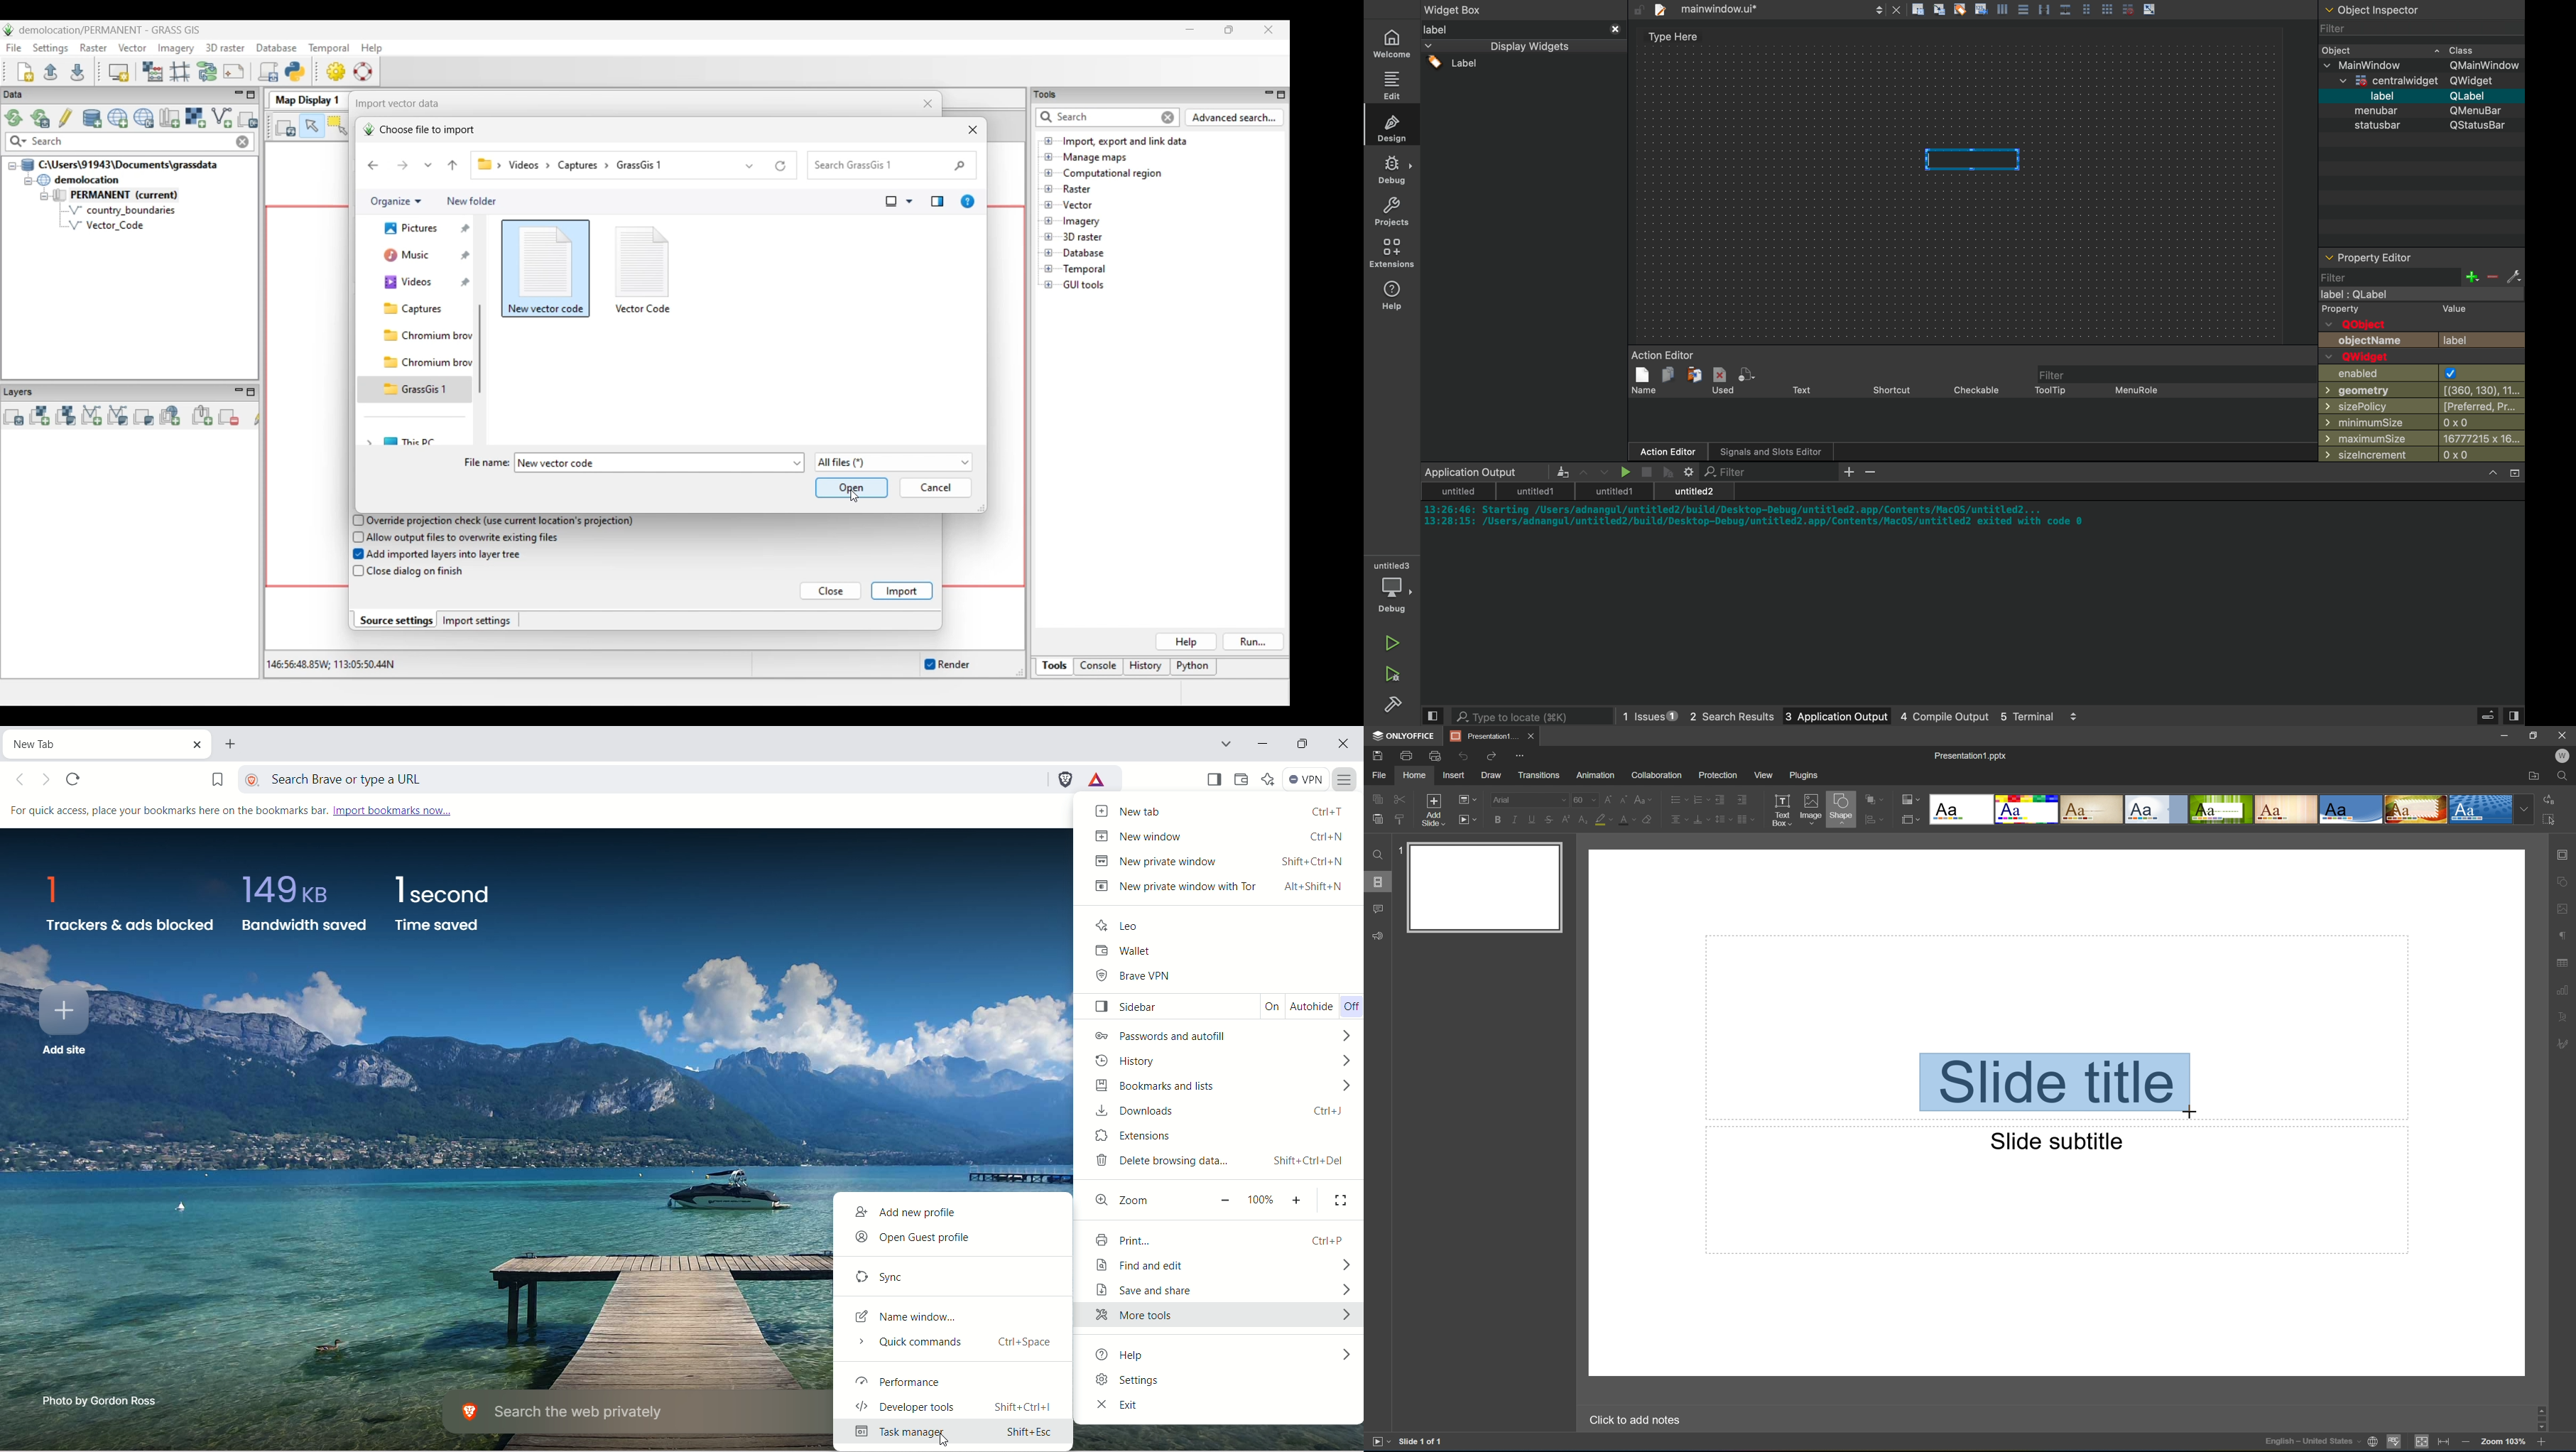 Image resolution: width=2576 pixels, height=1456 pixels. Describe the element at coordinates (2562, 881) in the screenshot. I see `shape settings` at that location.